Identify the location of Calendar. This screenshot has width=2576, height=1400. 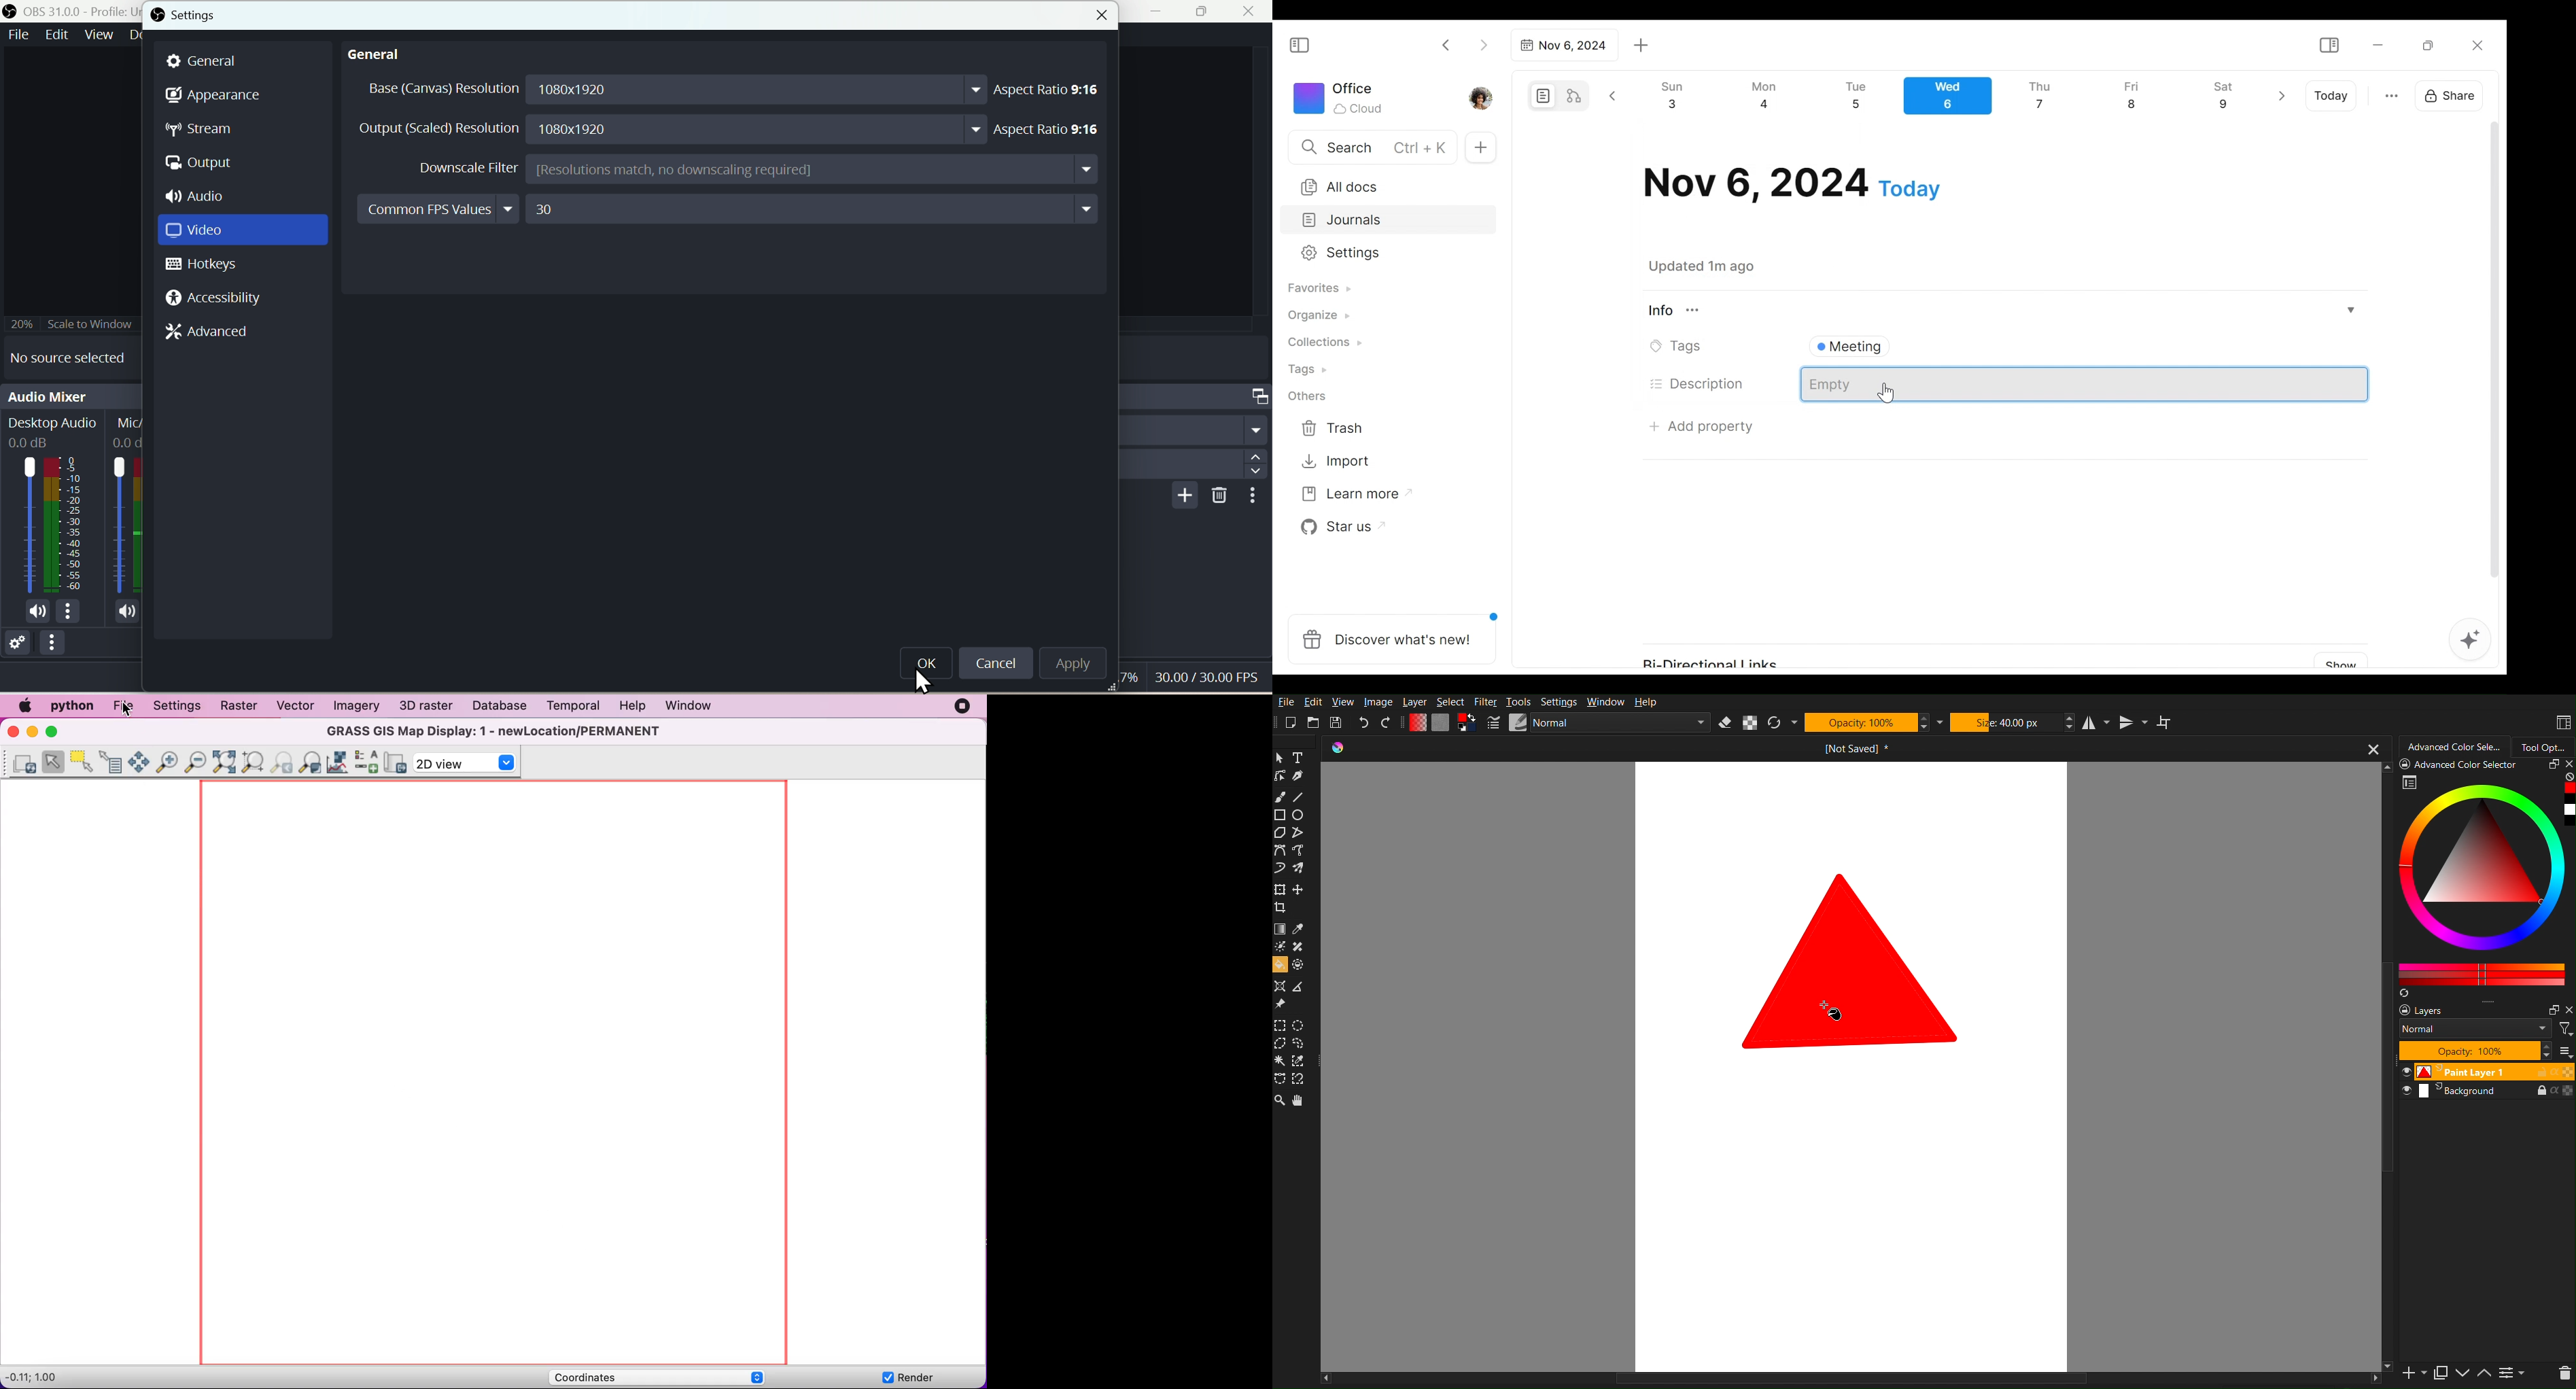
(1953, 99).